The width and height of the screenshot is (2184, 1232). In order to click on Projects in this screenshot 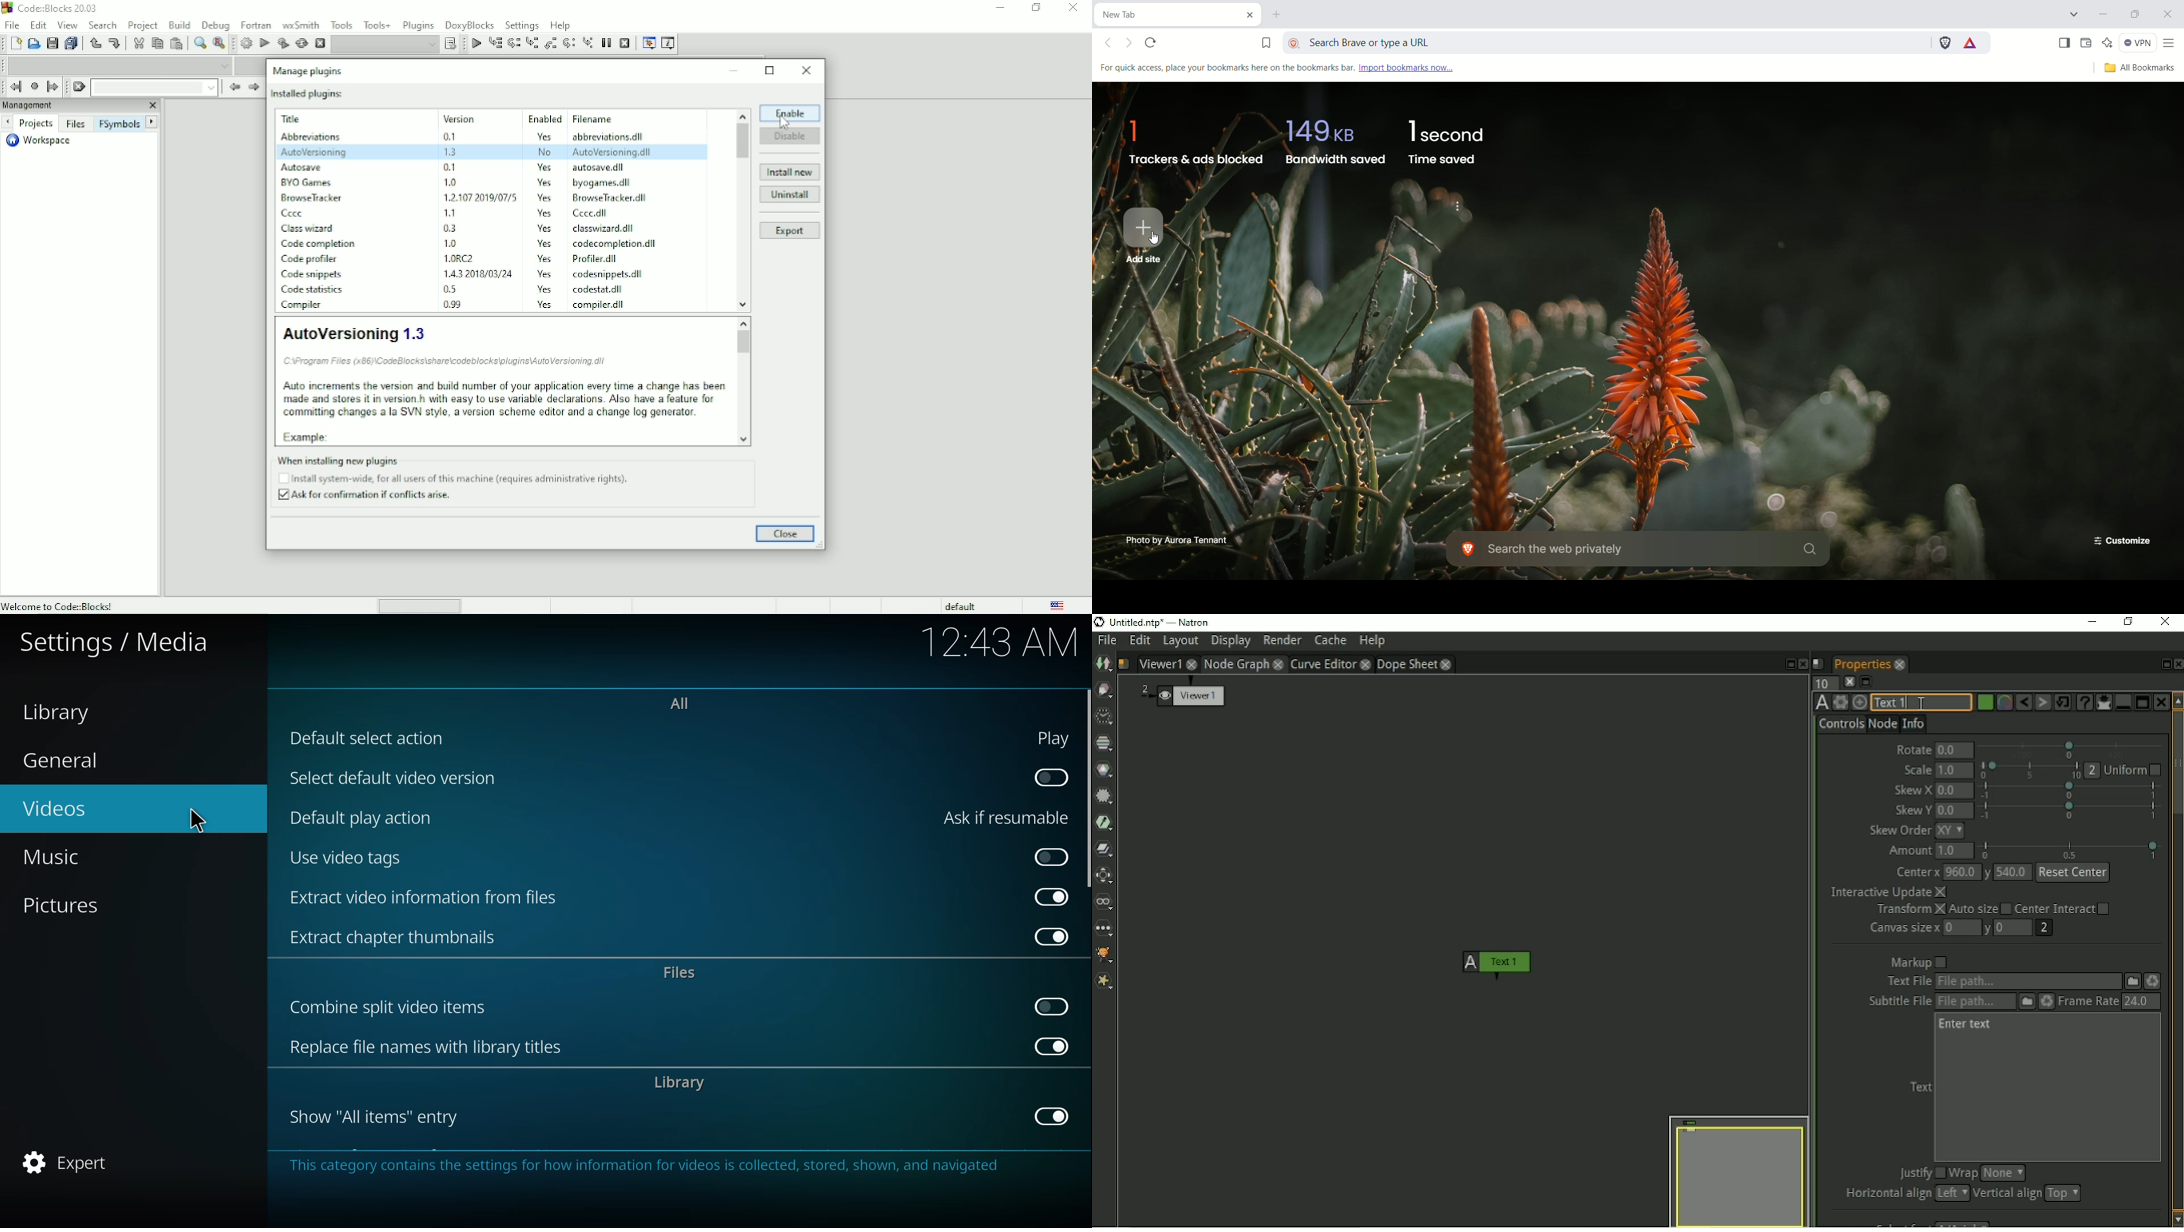, I will do `click(36, 123)`.